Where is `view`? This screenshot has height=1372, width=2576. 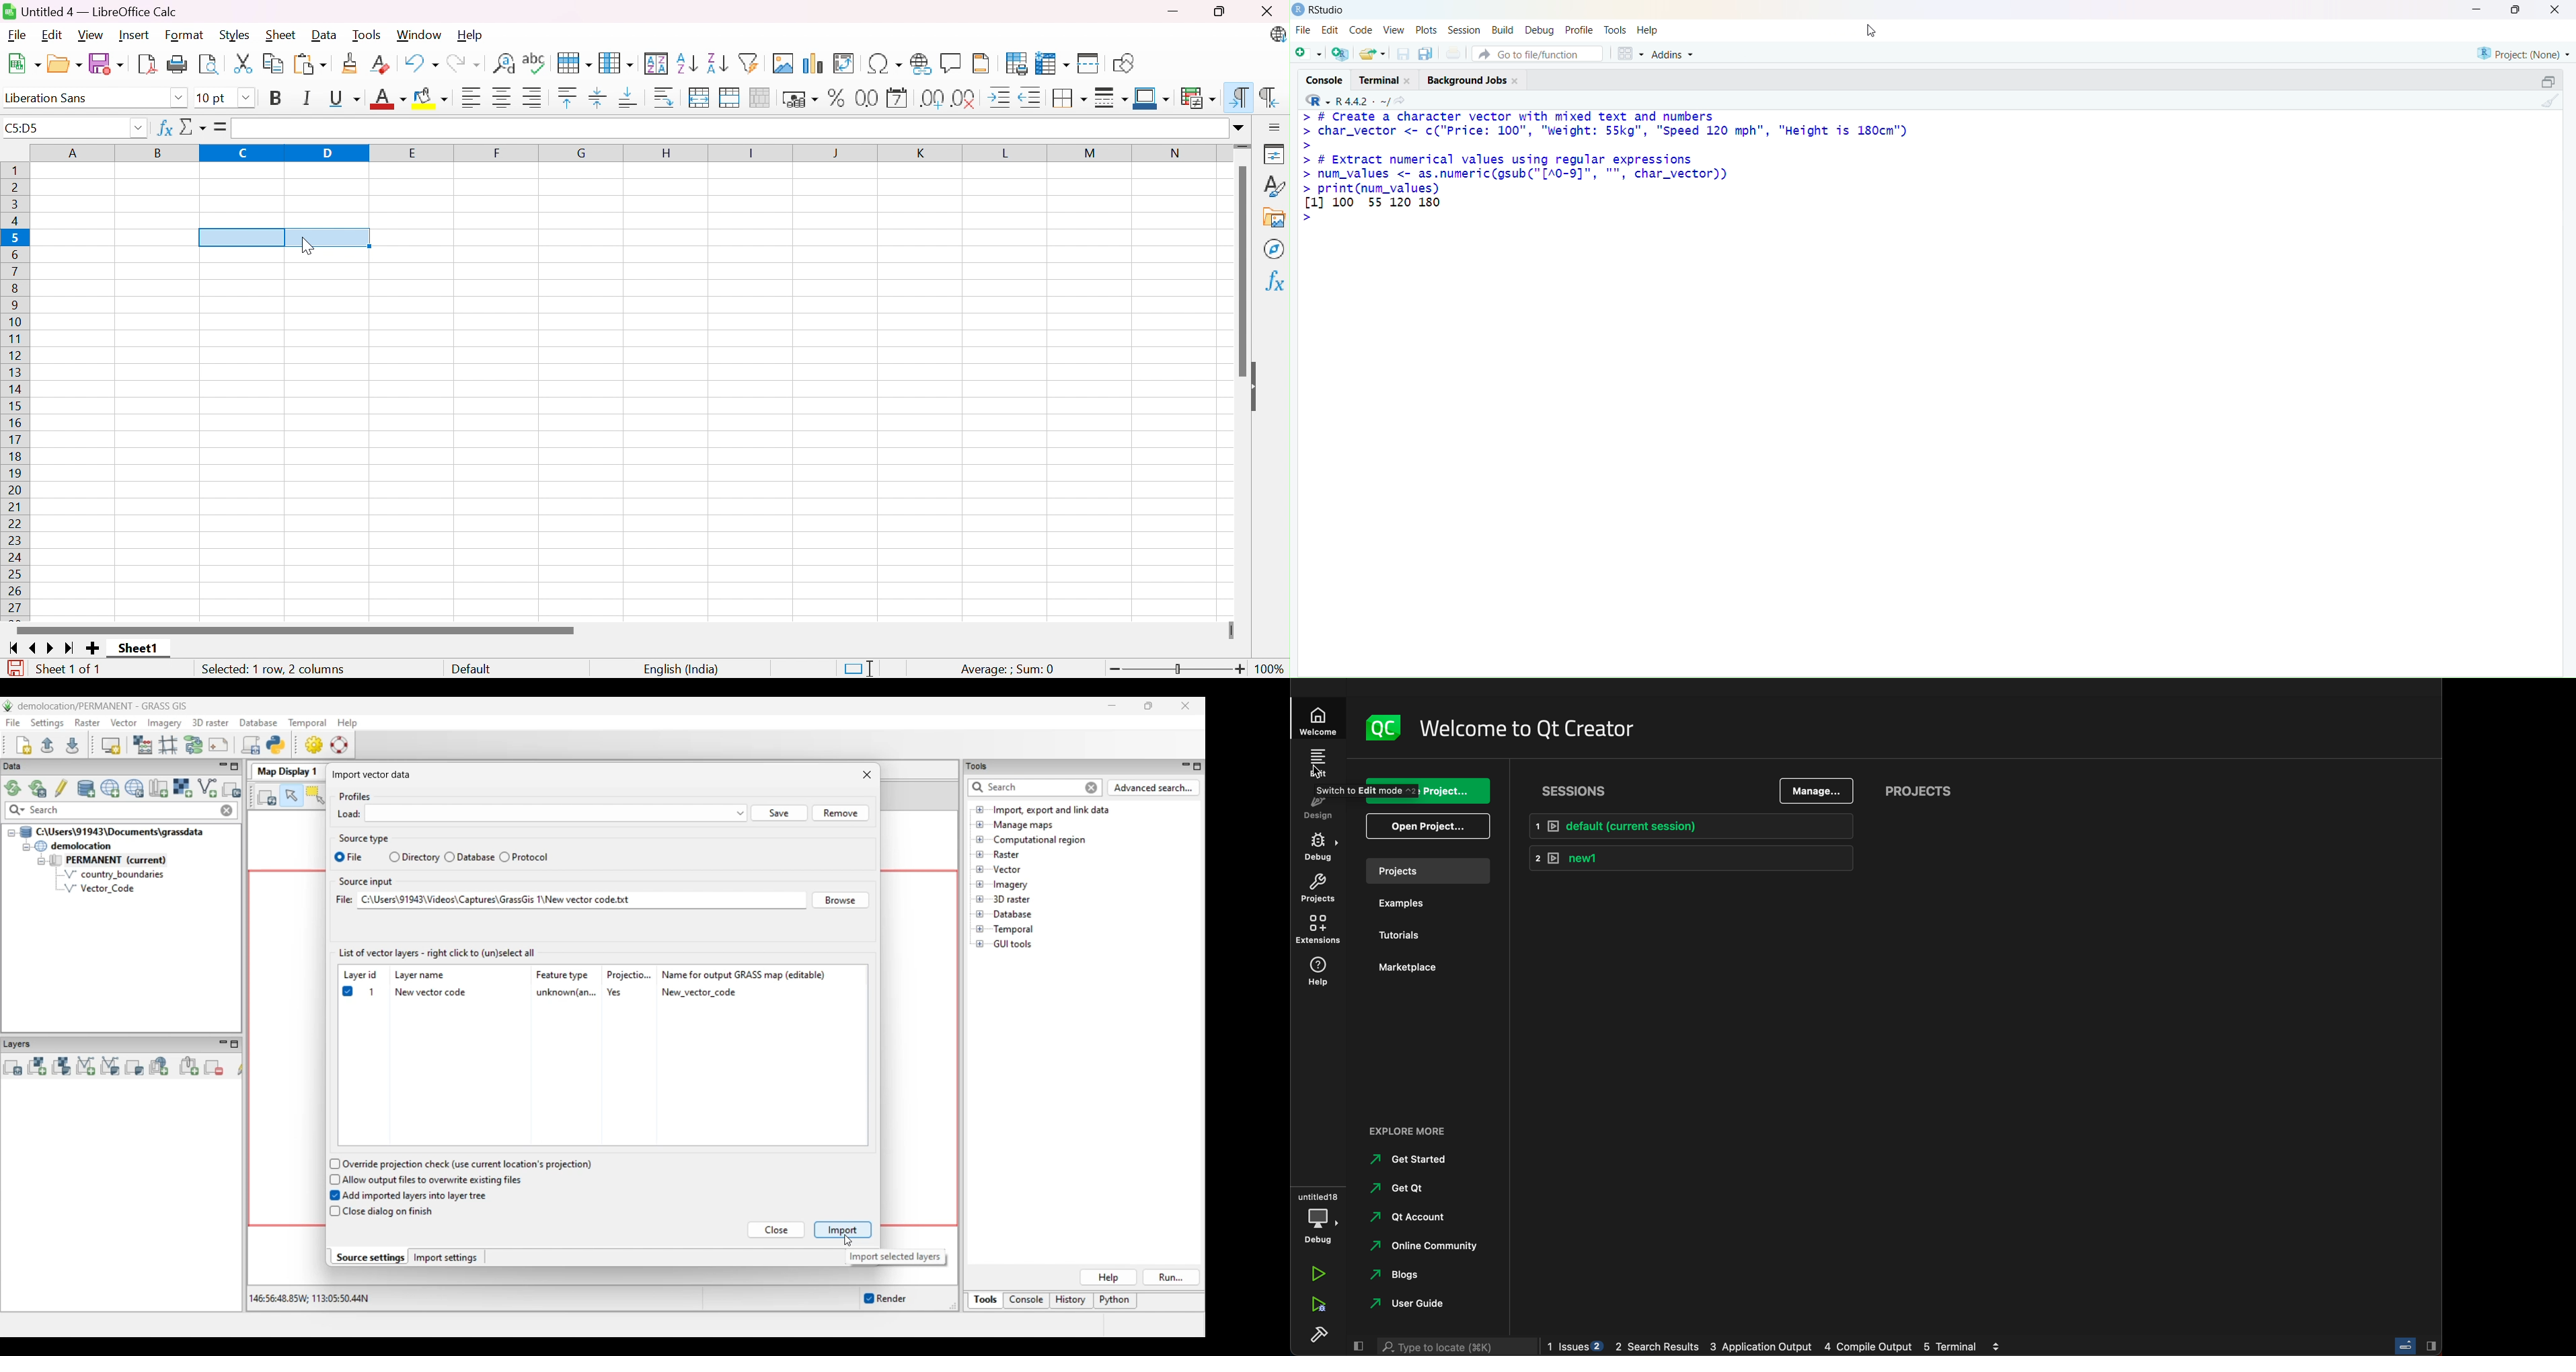
view is located at coordinates (1394, 30).